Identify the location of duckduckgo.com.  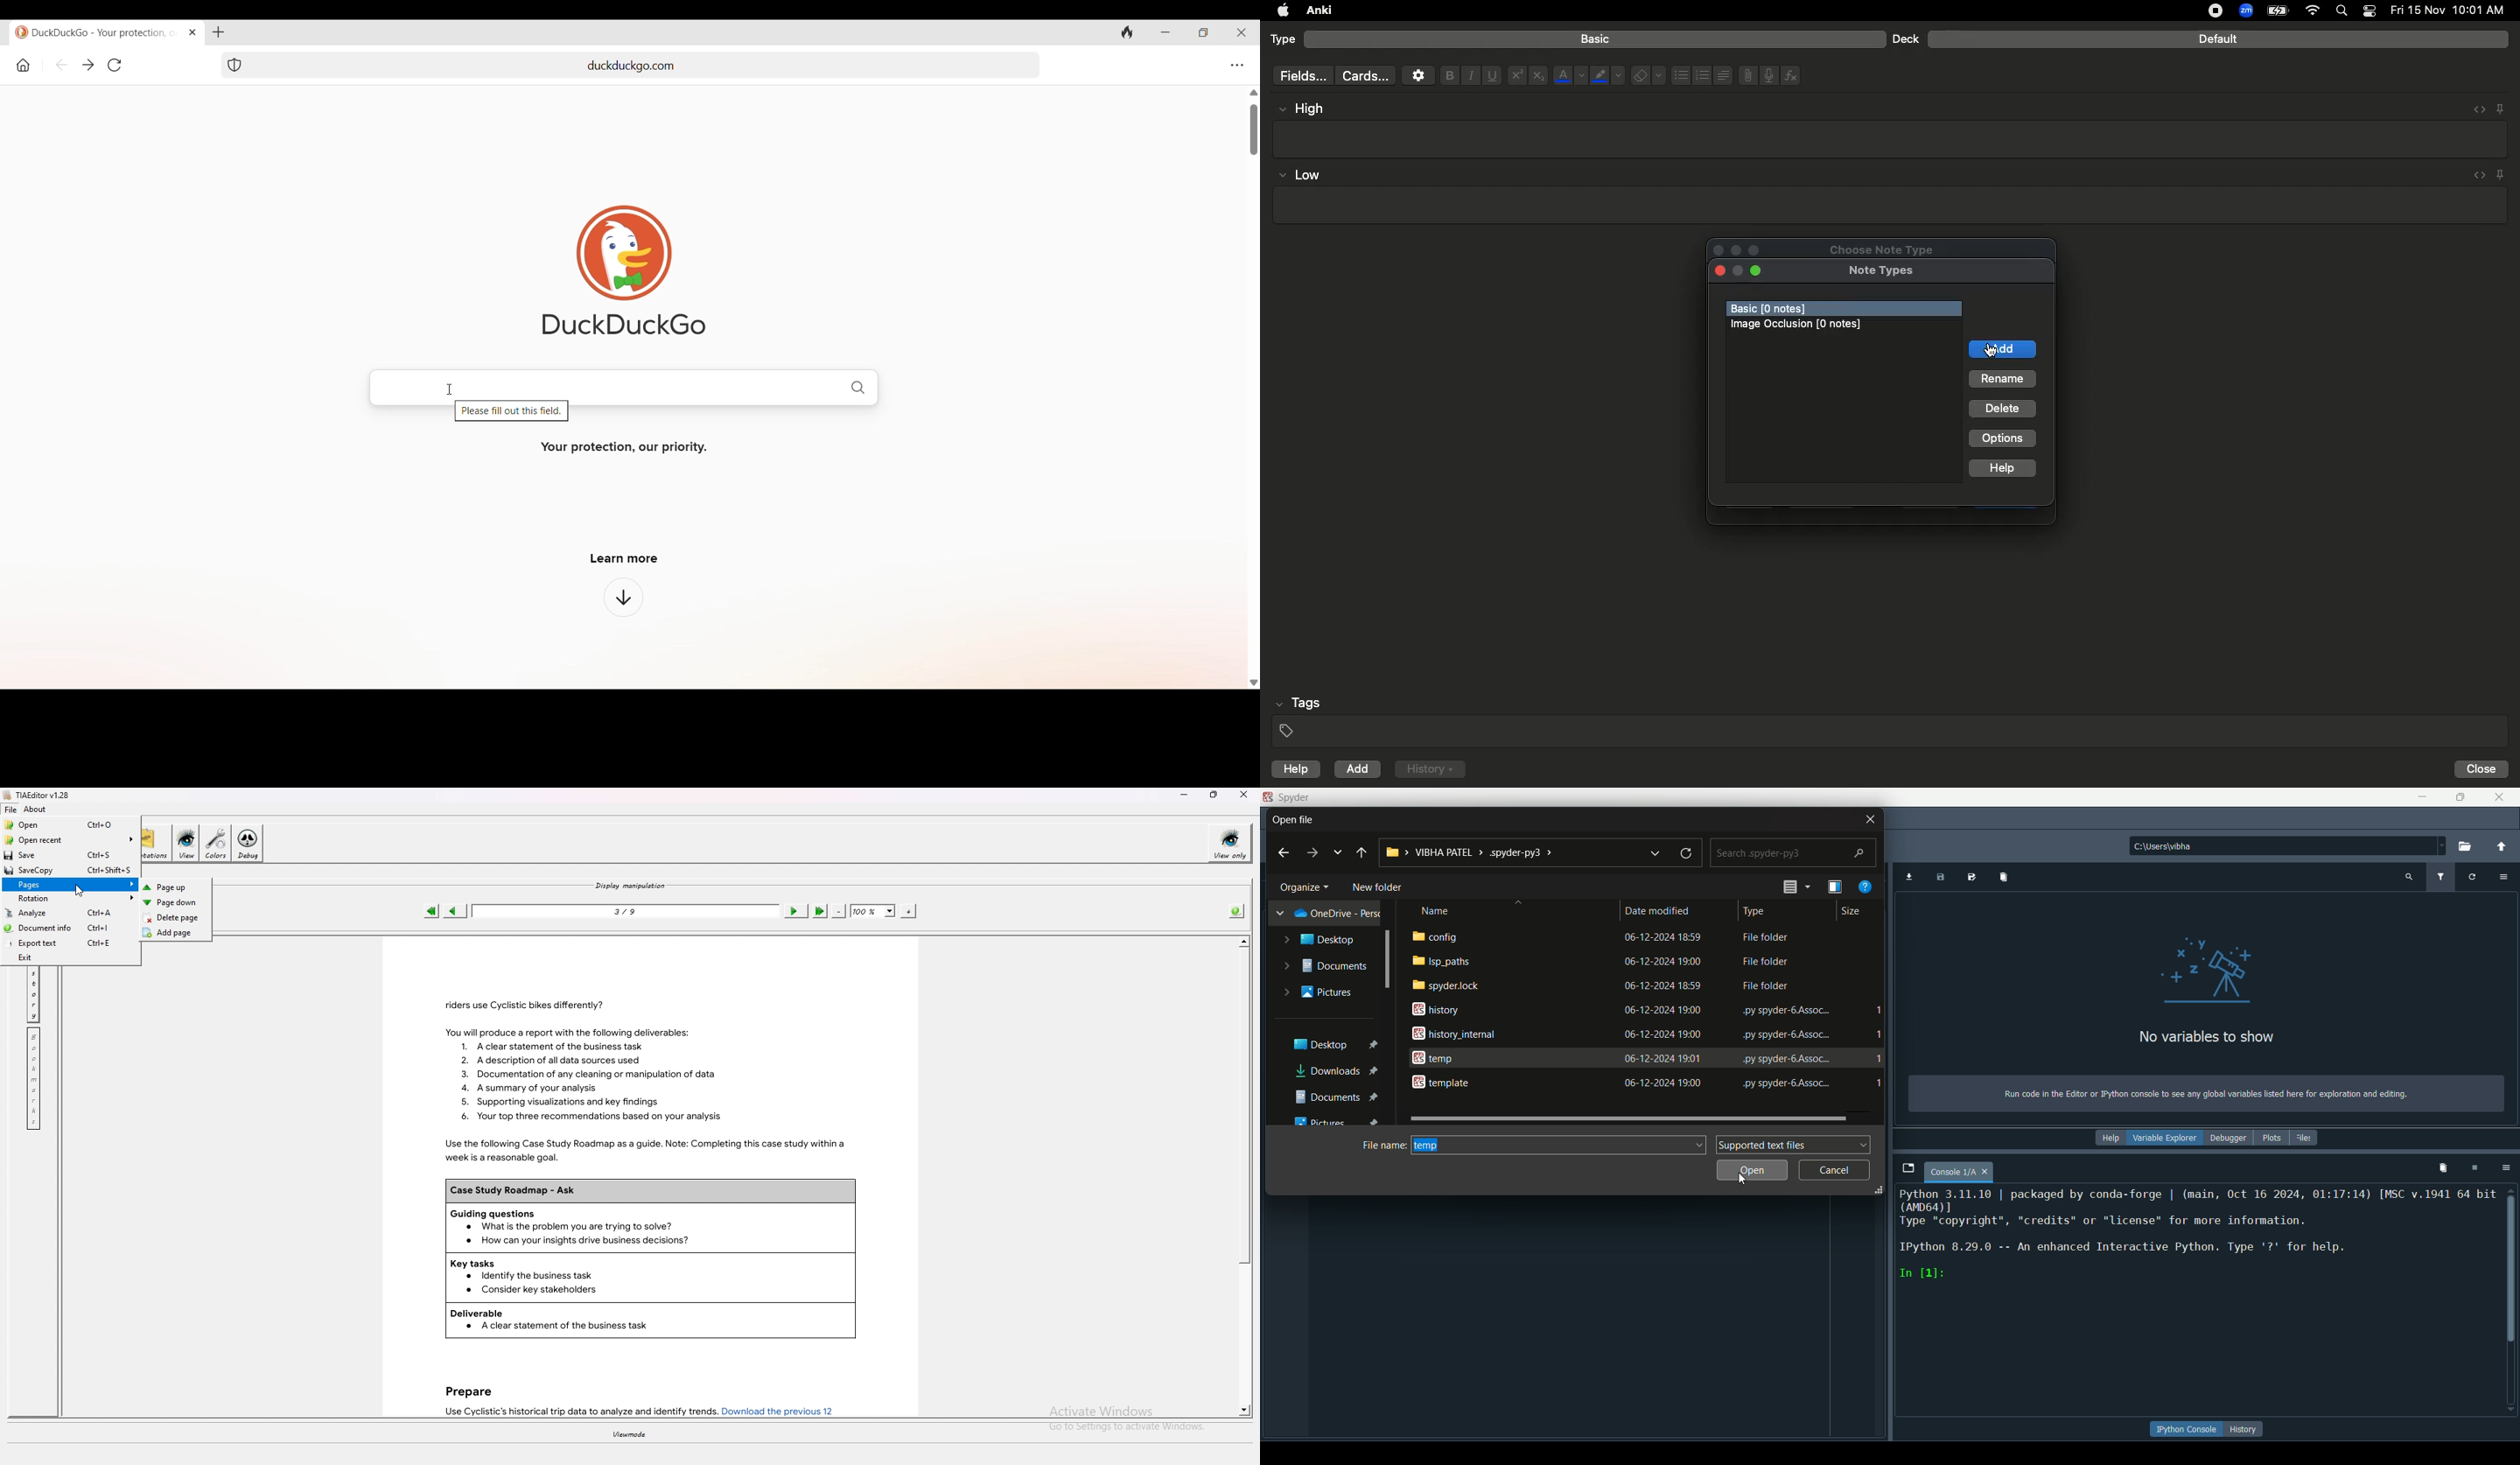
(631, 66).